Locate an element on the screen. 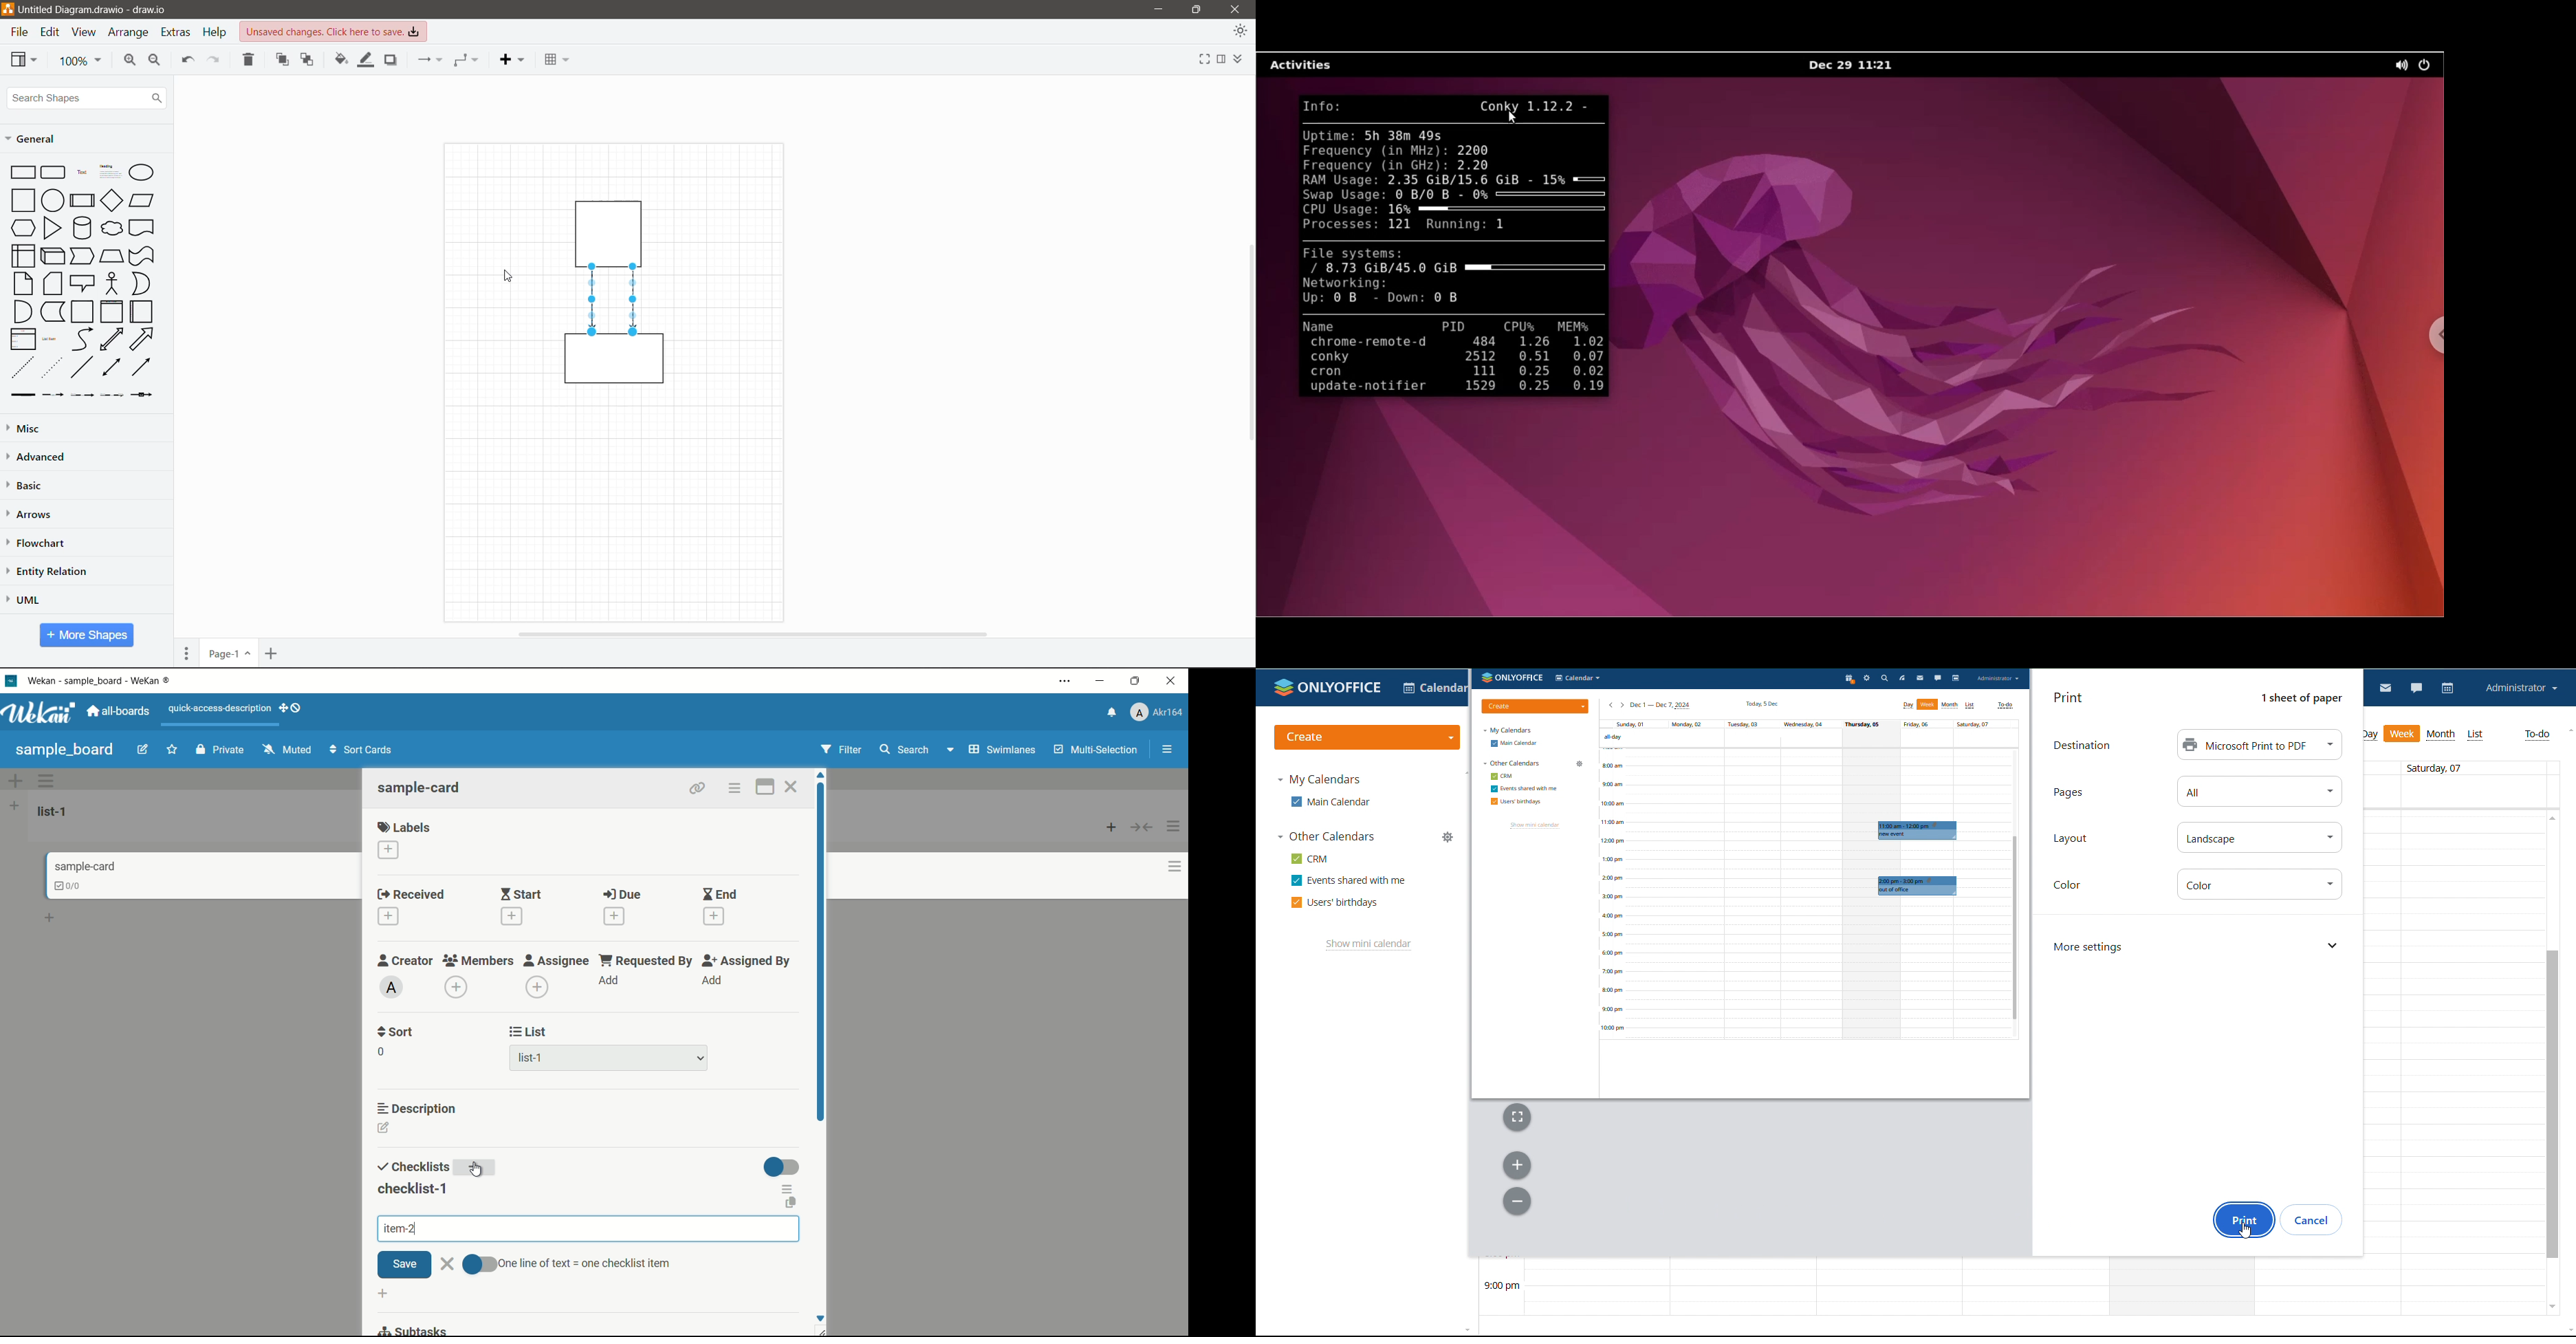  description is located at coordinates (418, 1107).